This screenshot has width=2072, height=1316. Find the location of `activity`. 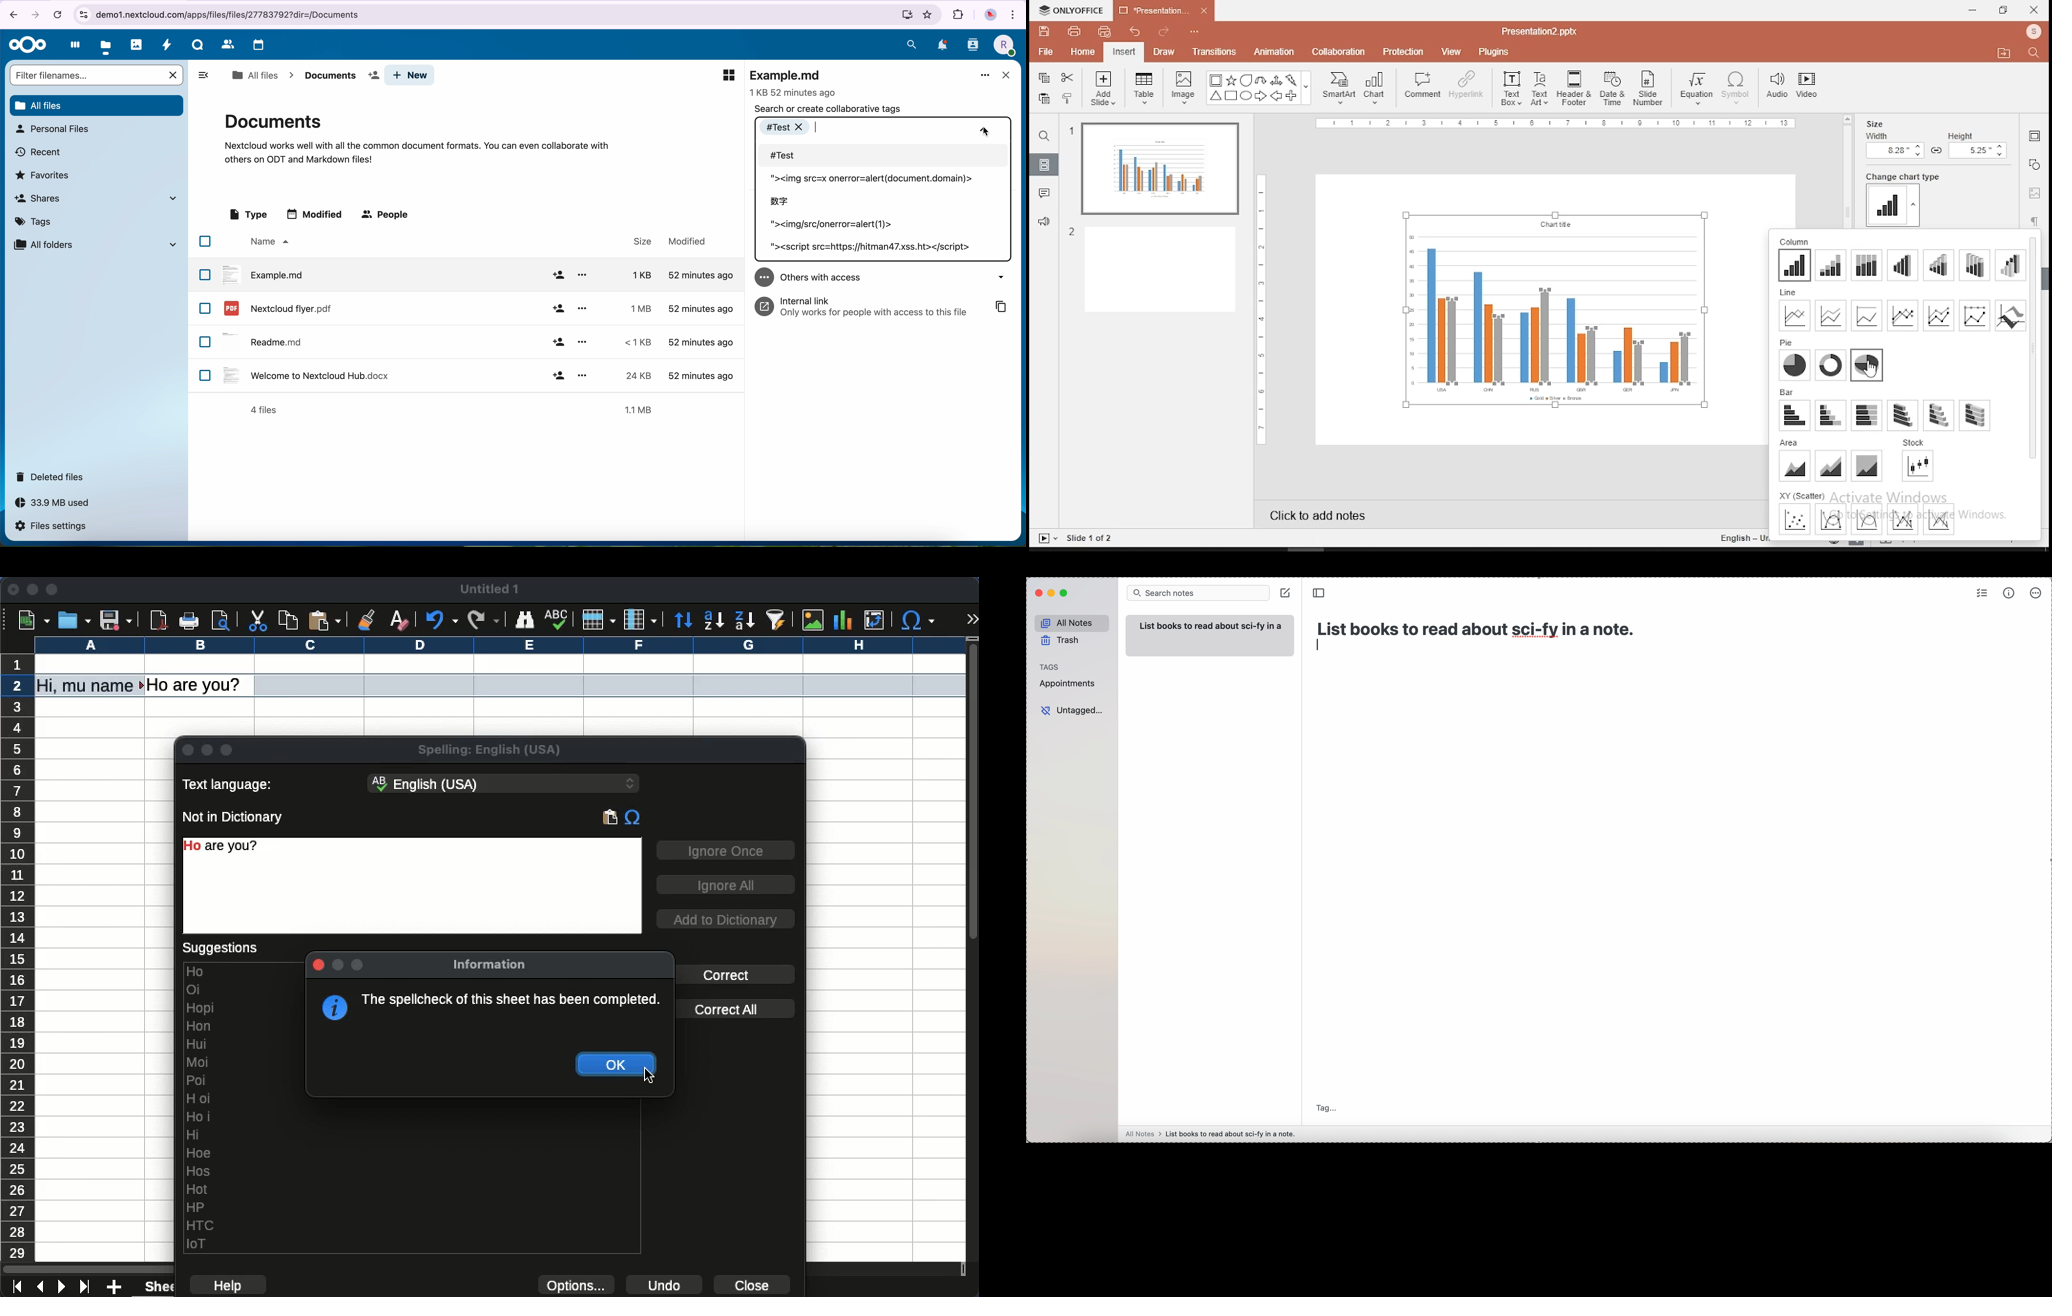

activity is located at coordinates (167, 47).